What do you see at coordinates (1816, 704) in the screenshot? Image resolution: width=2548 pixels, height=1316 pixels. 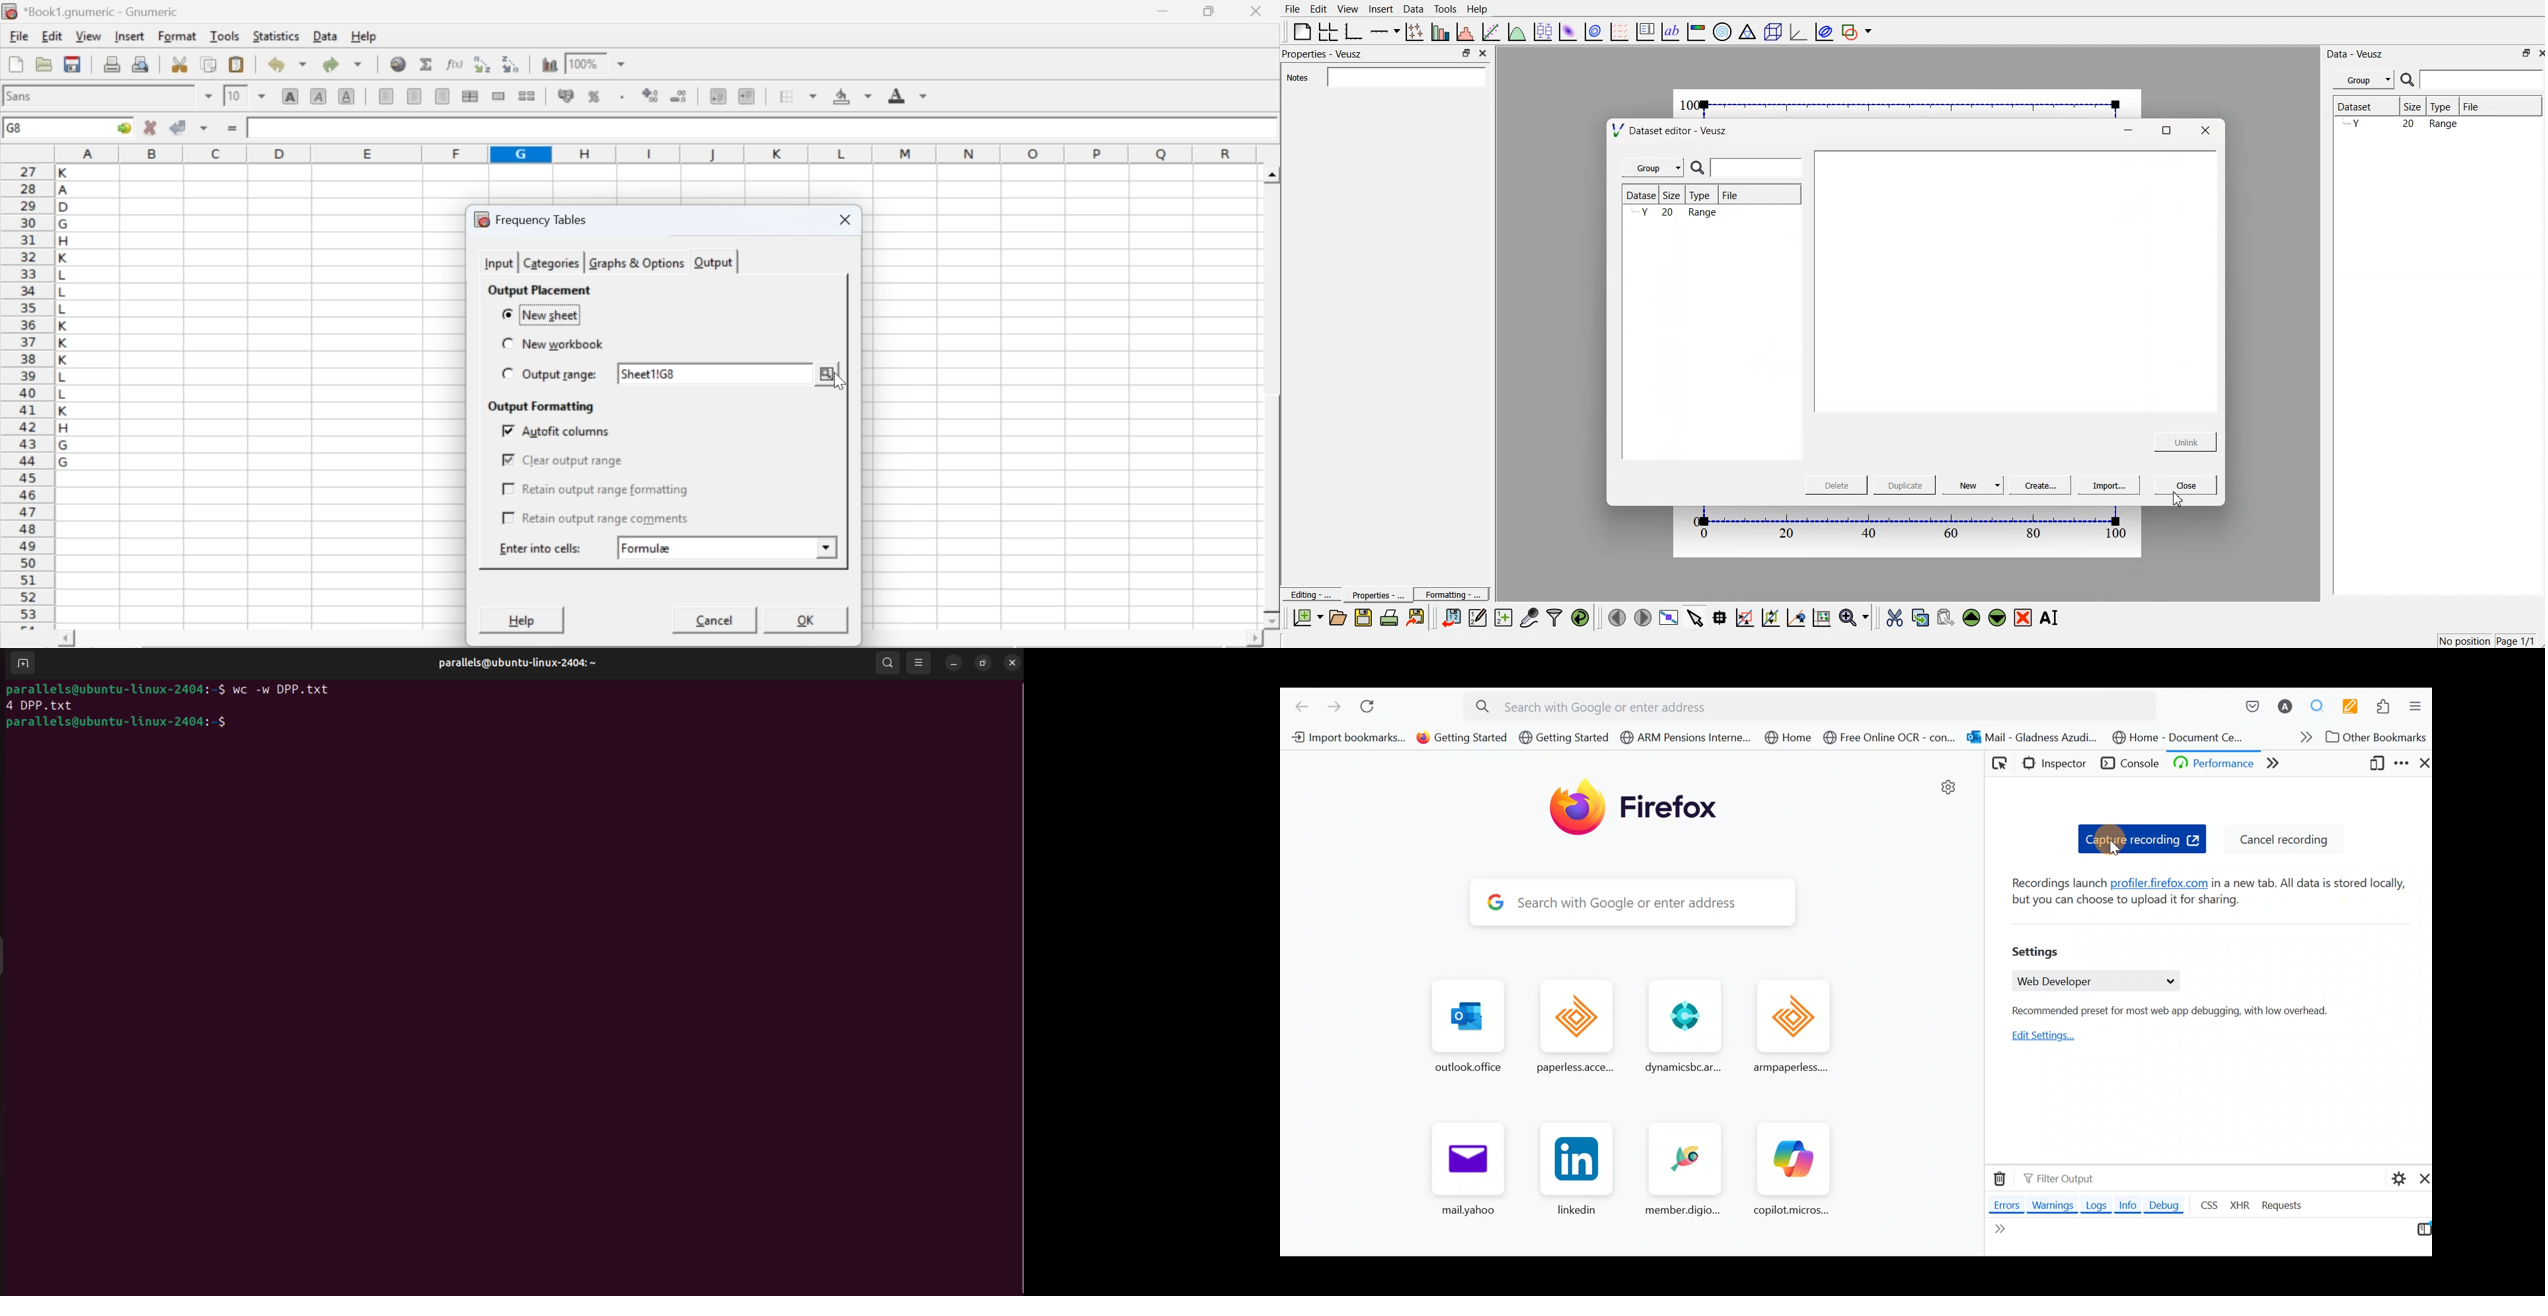 I see `Search bar` at bounding box center [1816, 704].